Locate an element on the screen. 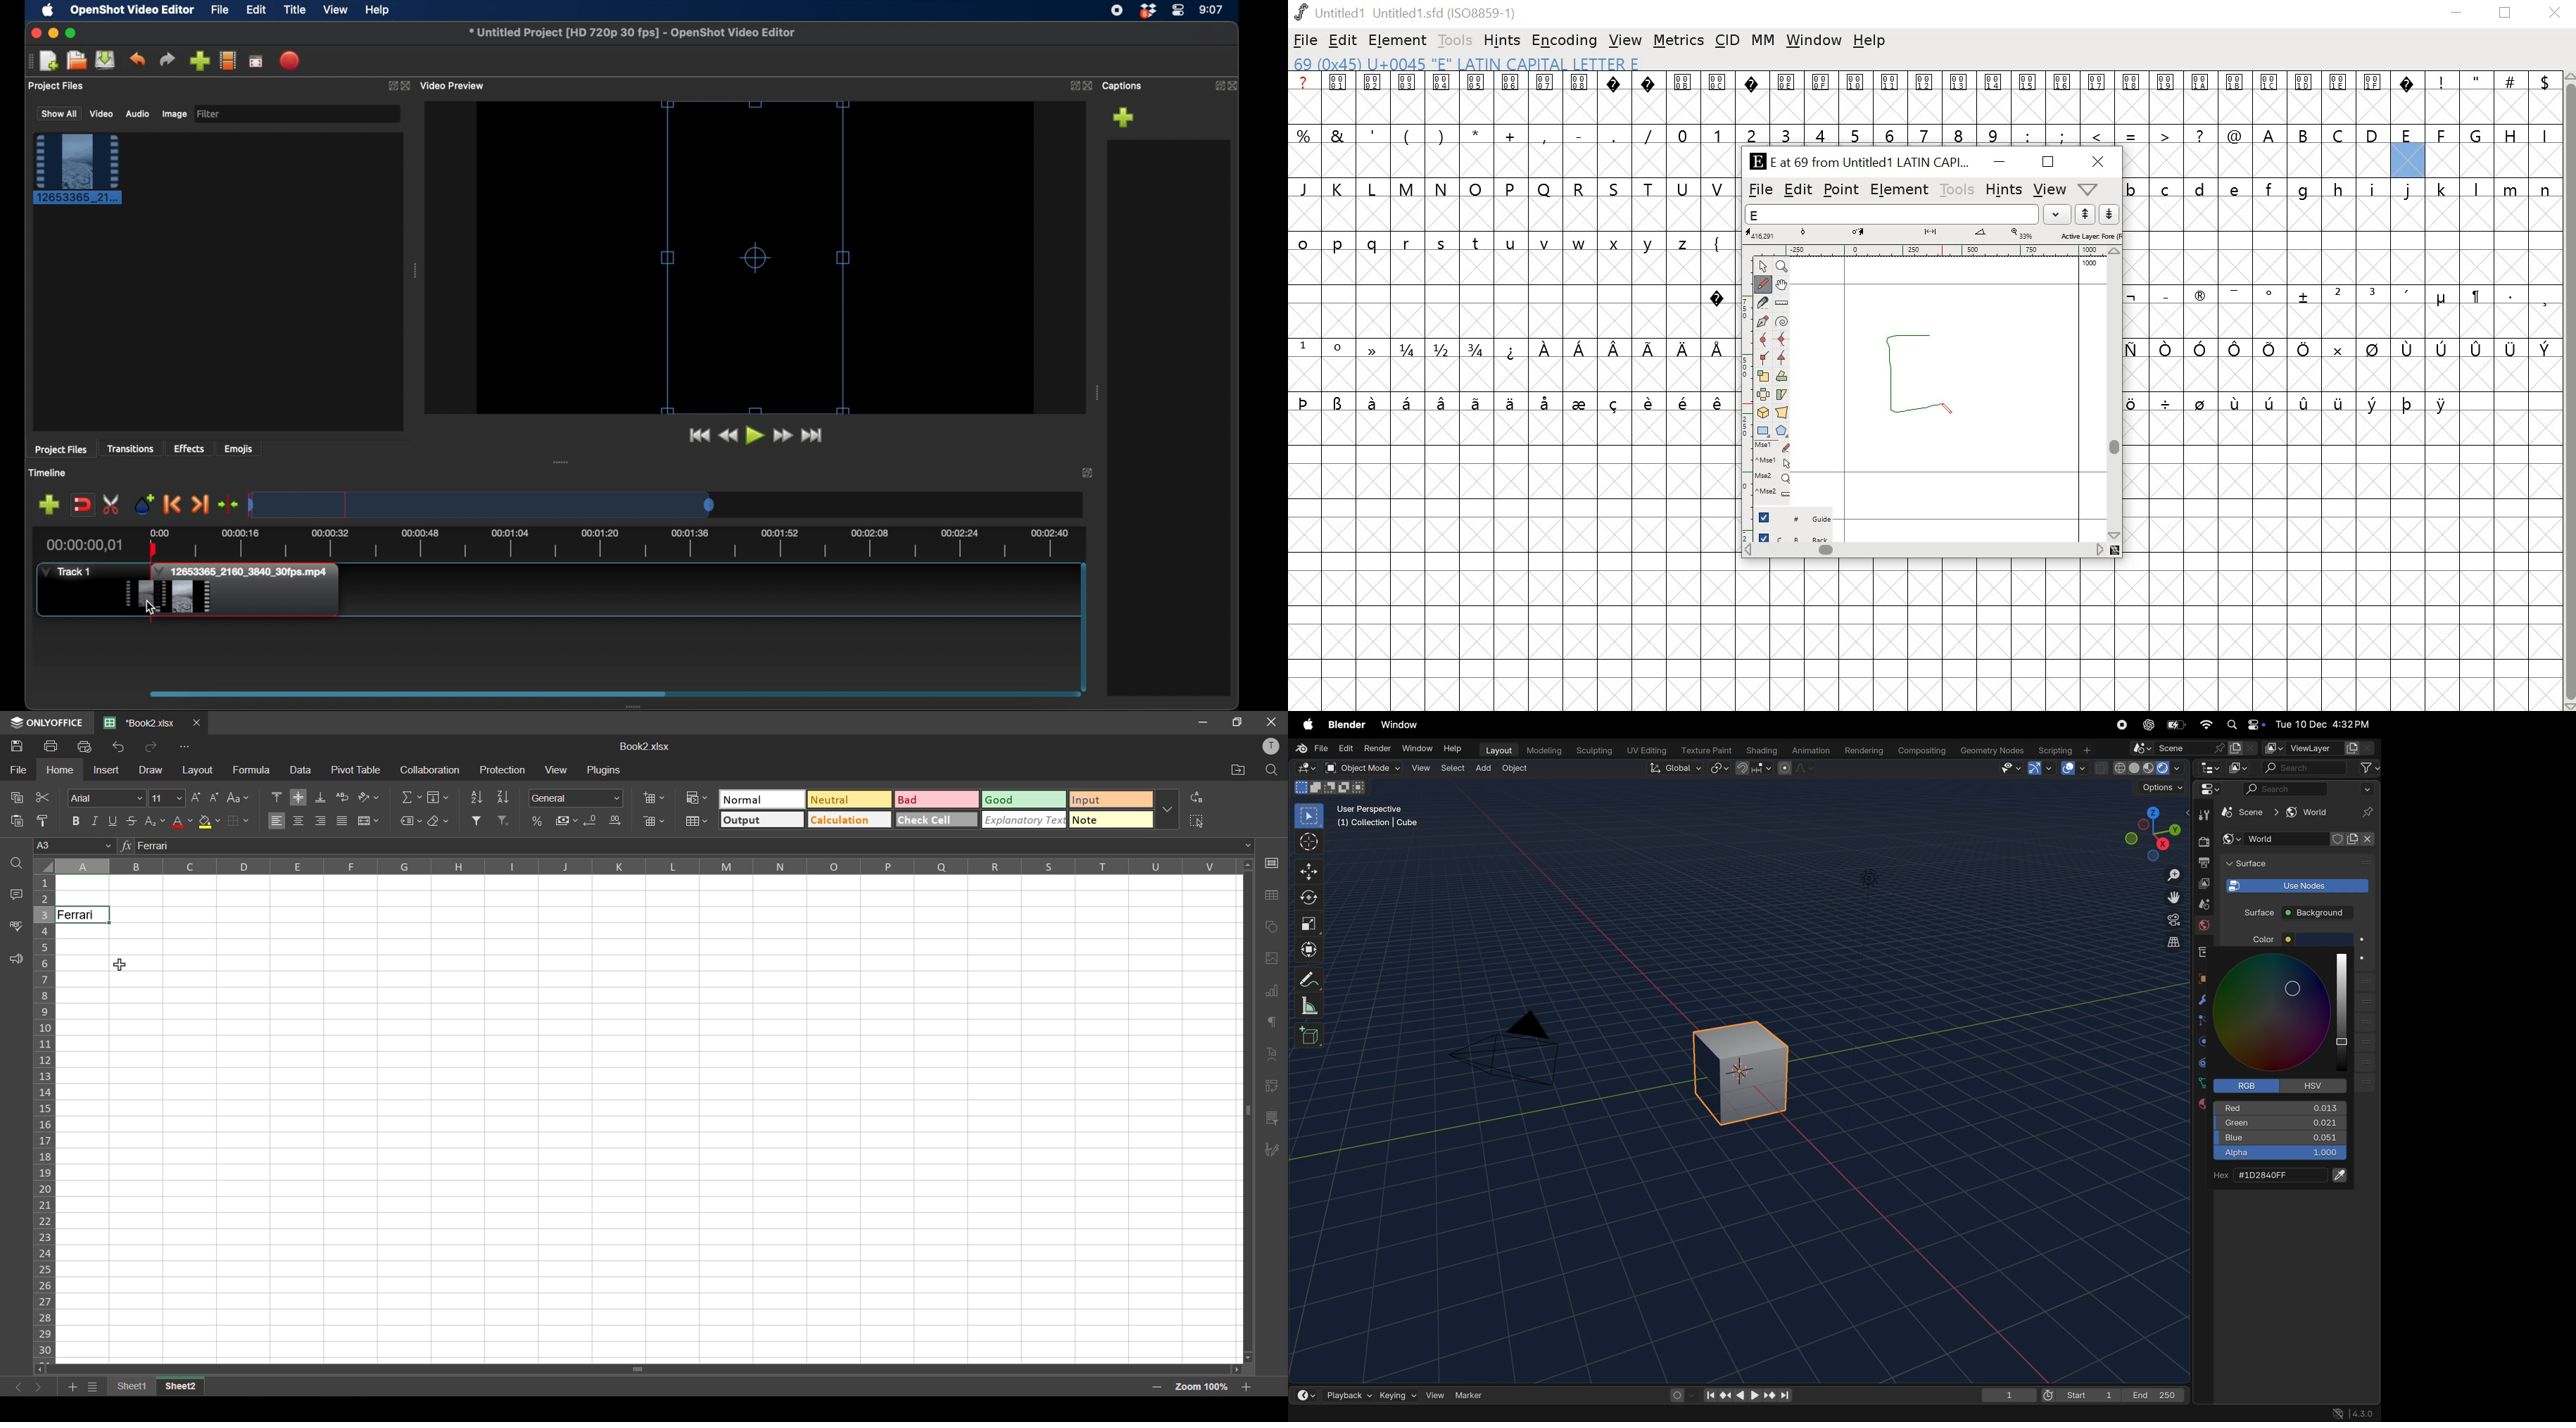 This screenshot has height=1428, width=2576. close is located at coordinates (1088, 86).